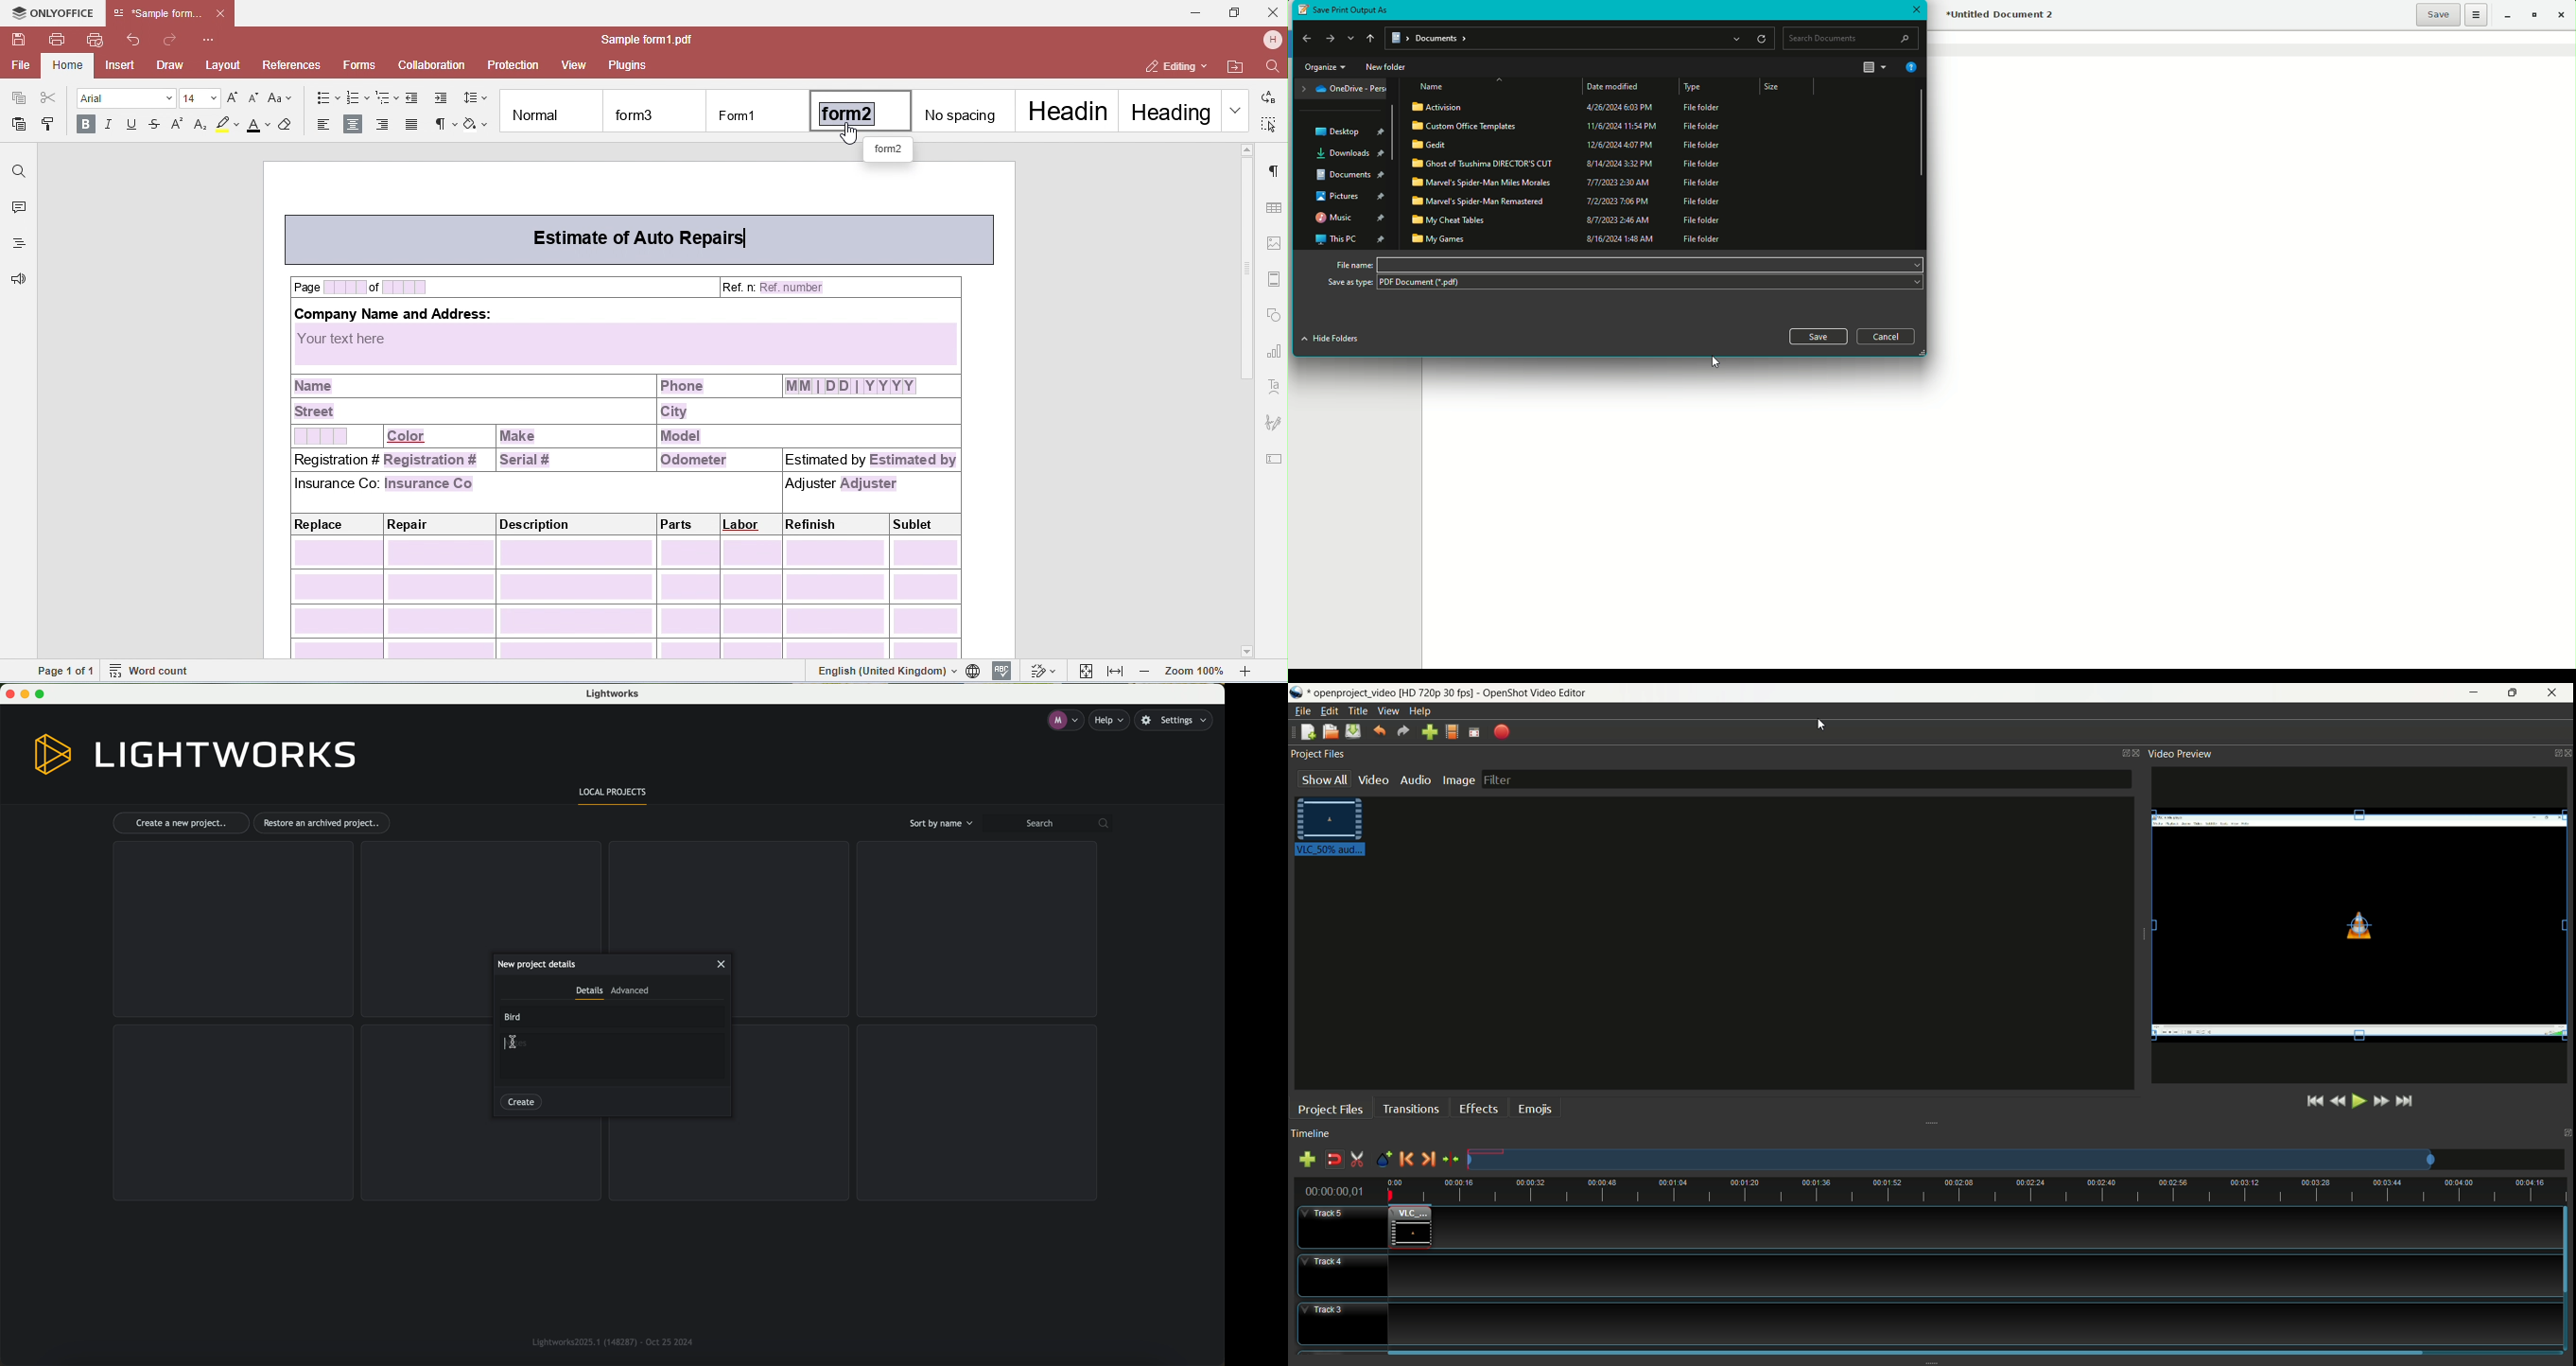  What do you see at coordinates (1342, 1322) in the screenshot?
I see `track3` at bounding box center [1342, 1322].